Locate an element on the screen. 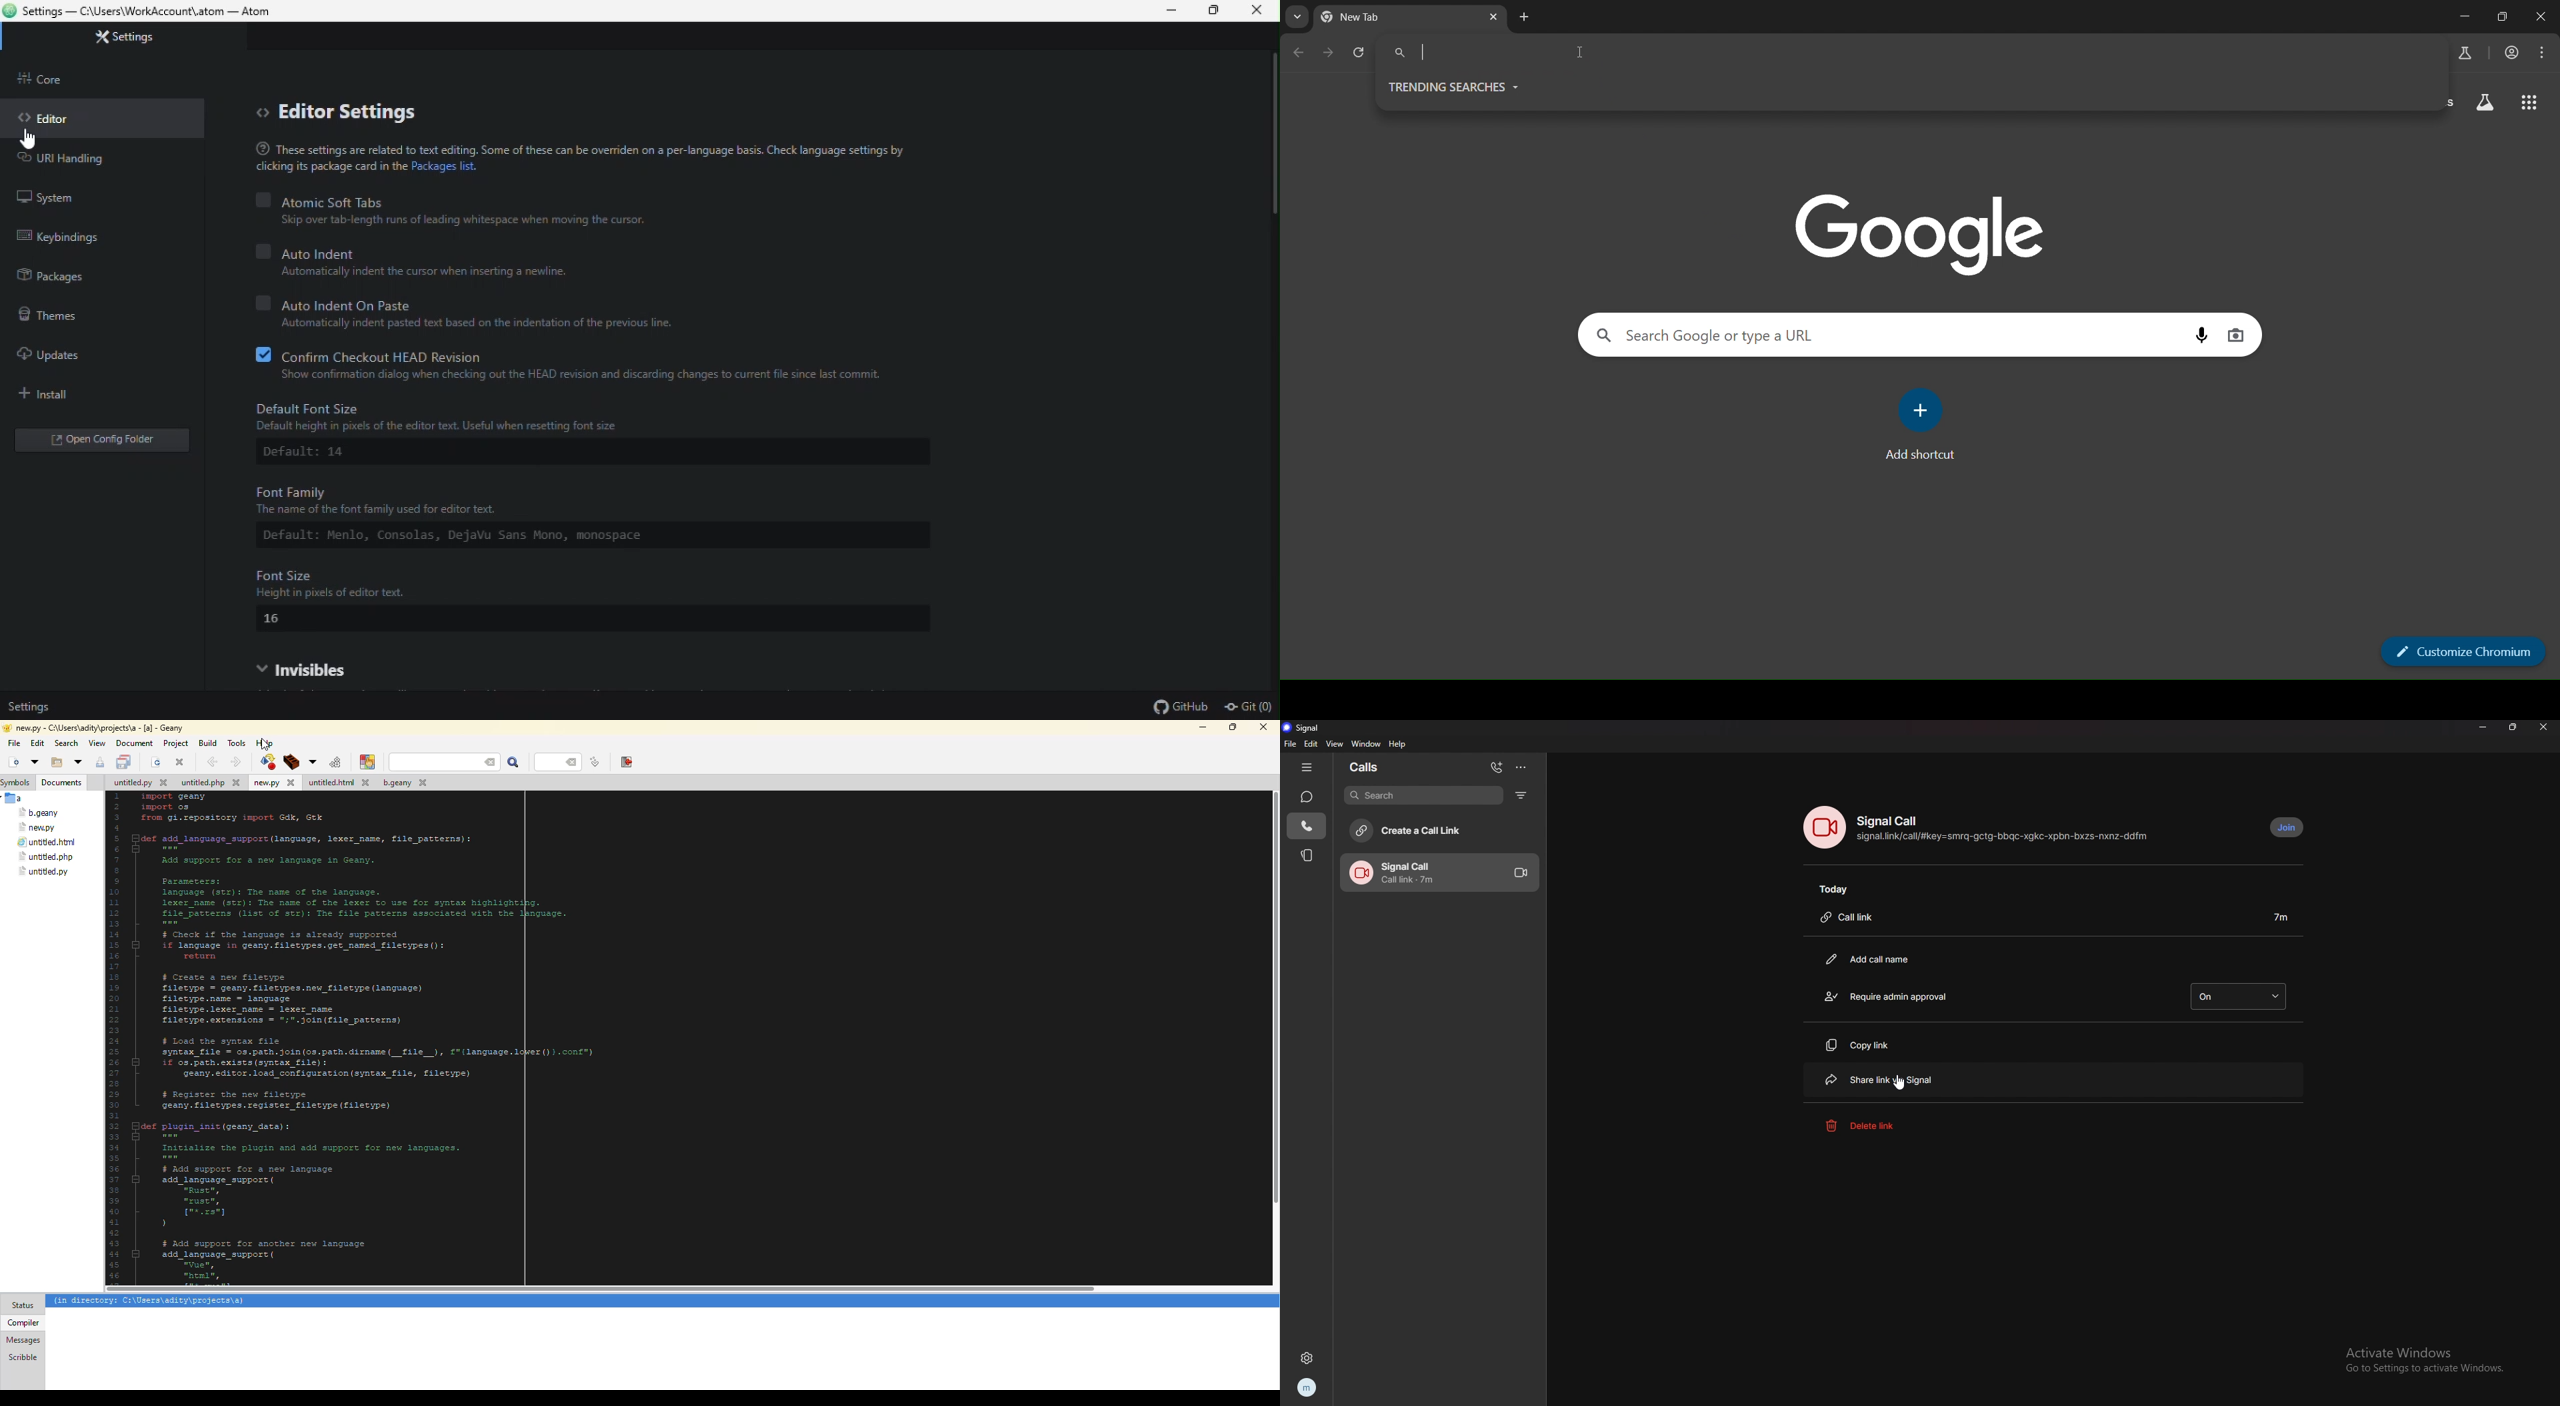 This screenshot has width=2576, height=1428. search panel is located at coordinates (1911, 51).